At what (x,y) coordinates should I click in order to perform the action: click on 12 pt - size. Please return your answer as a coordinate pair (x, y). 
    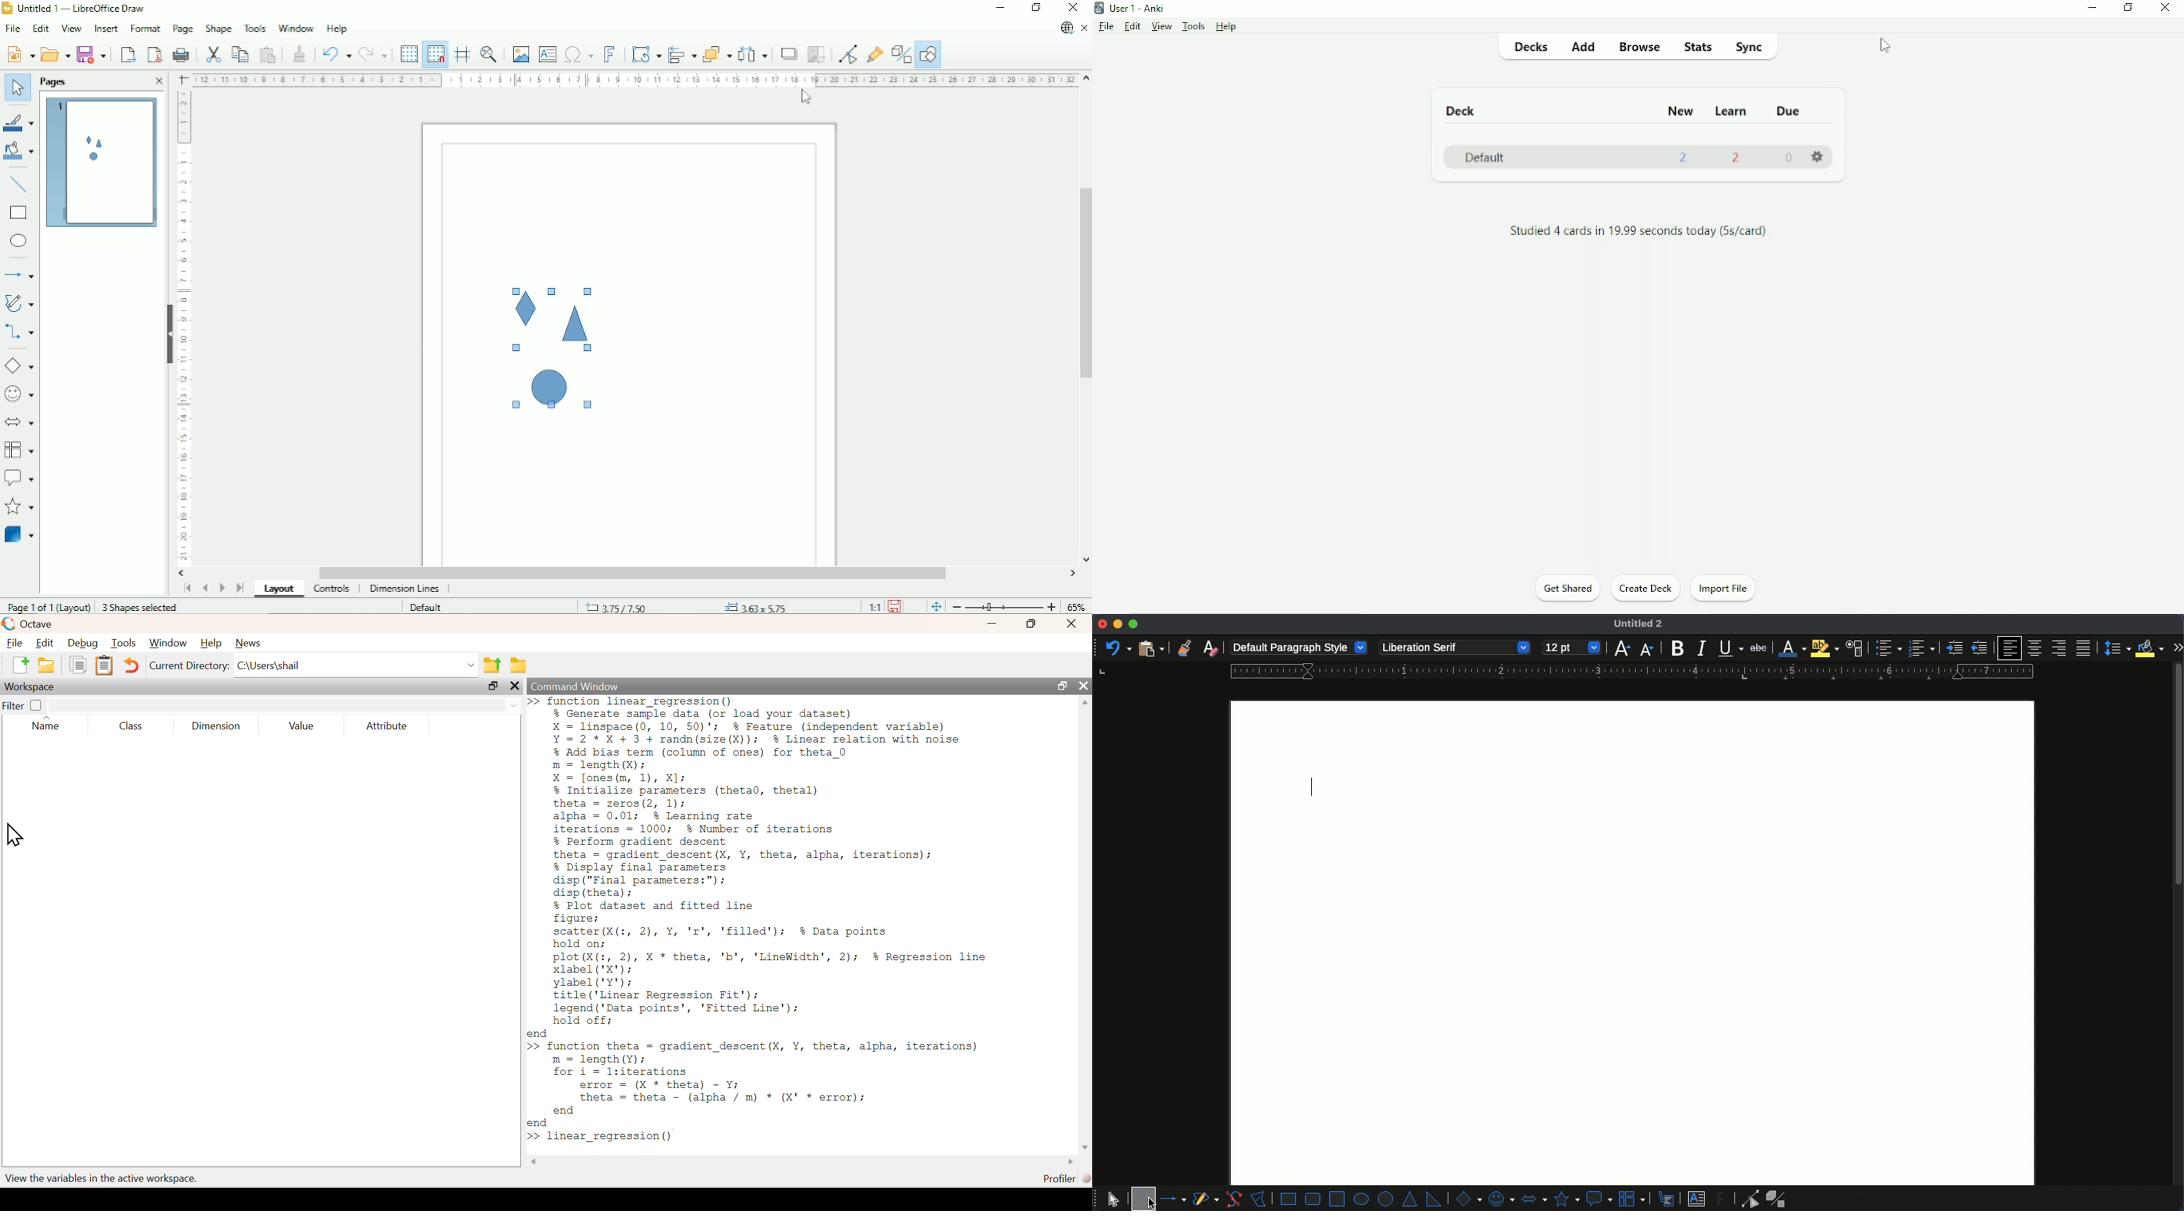
    Looking at the image, I should click on (1573, 648).